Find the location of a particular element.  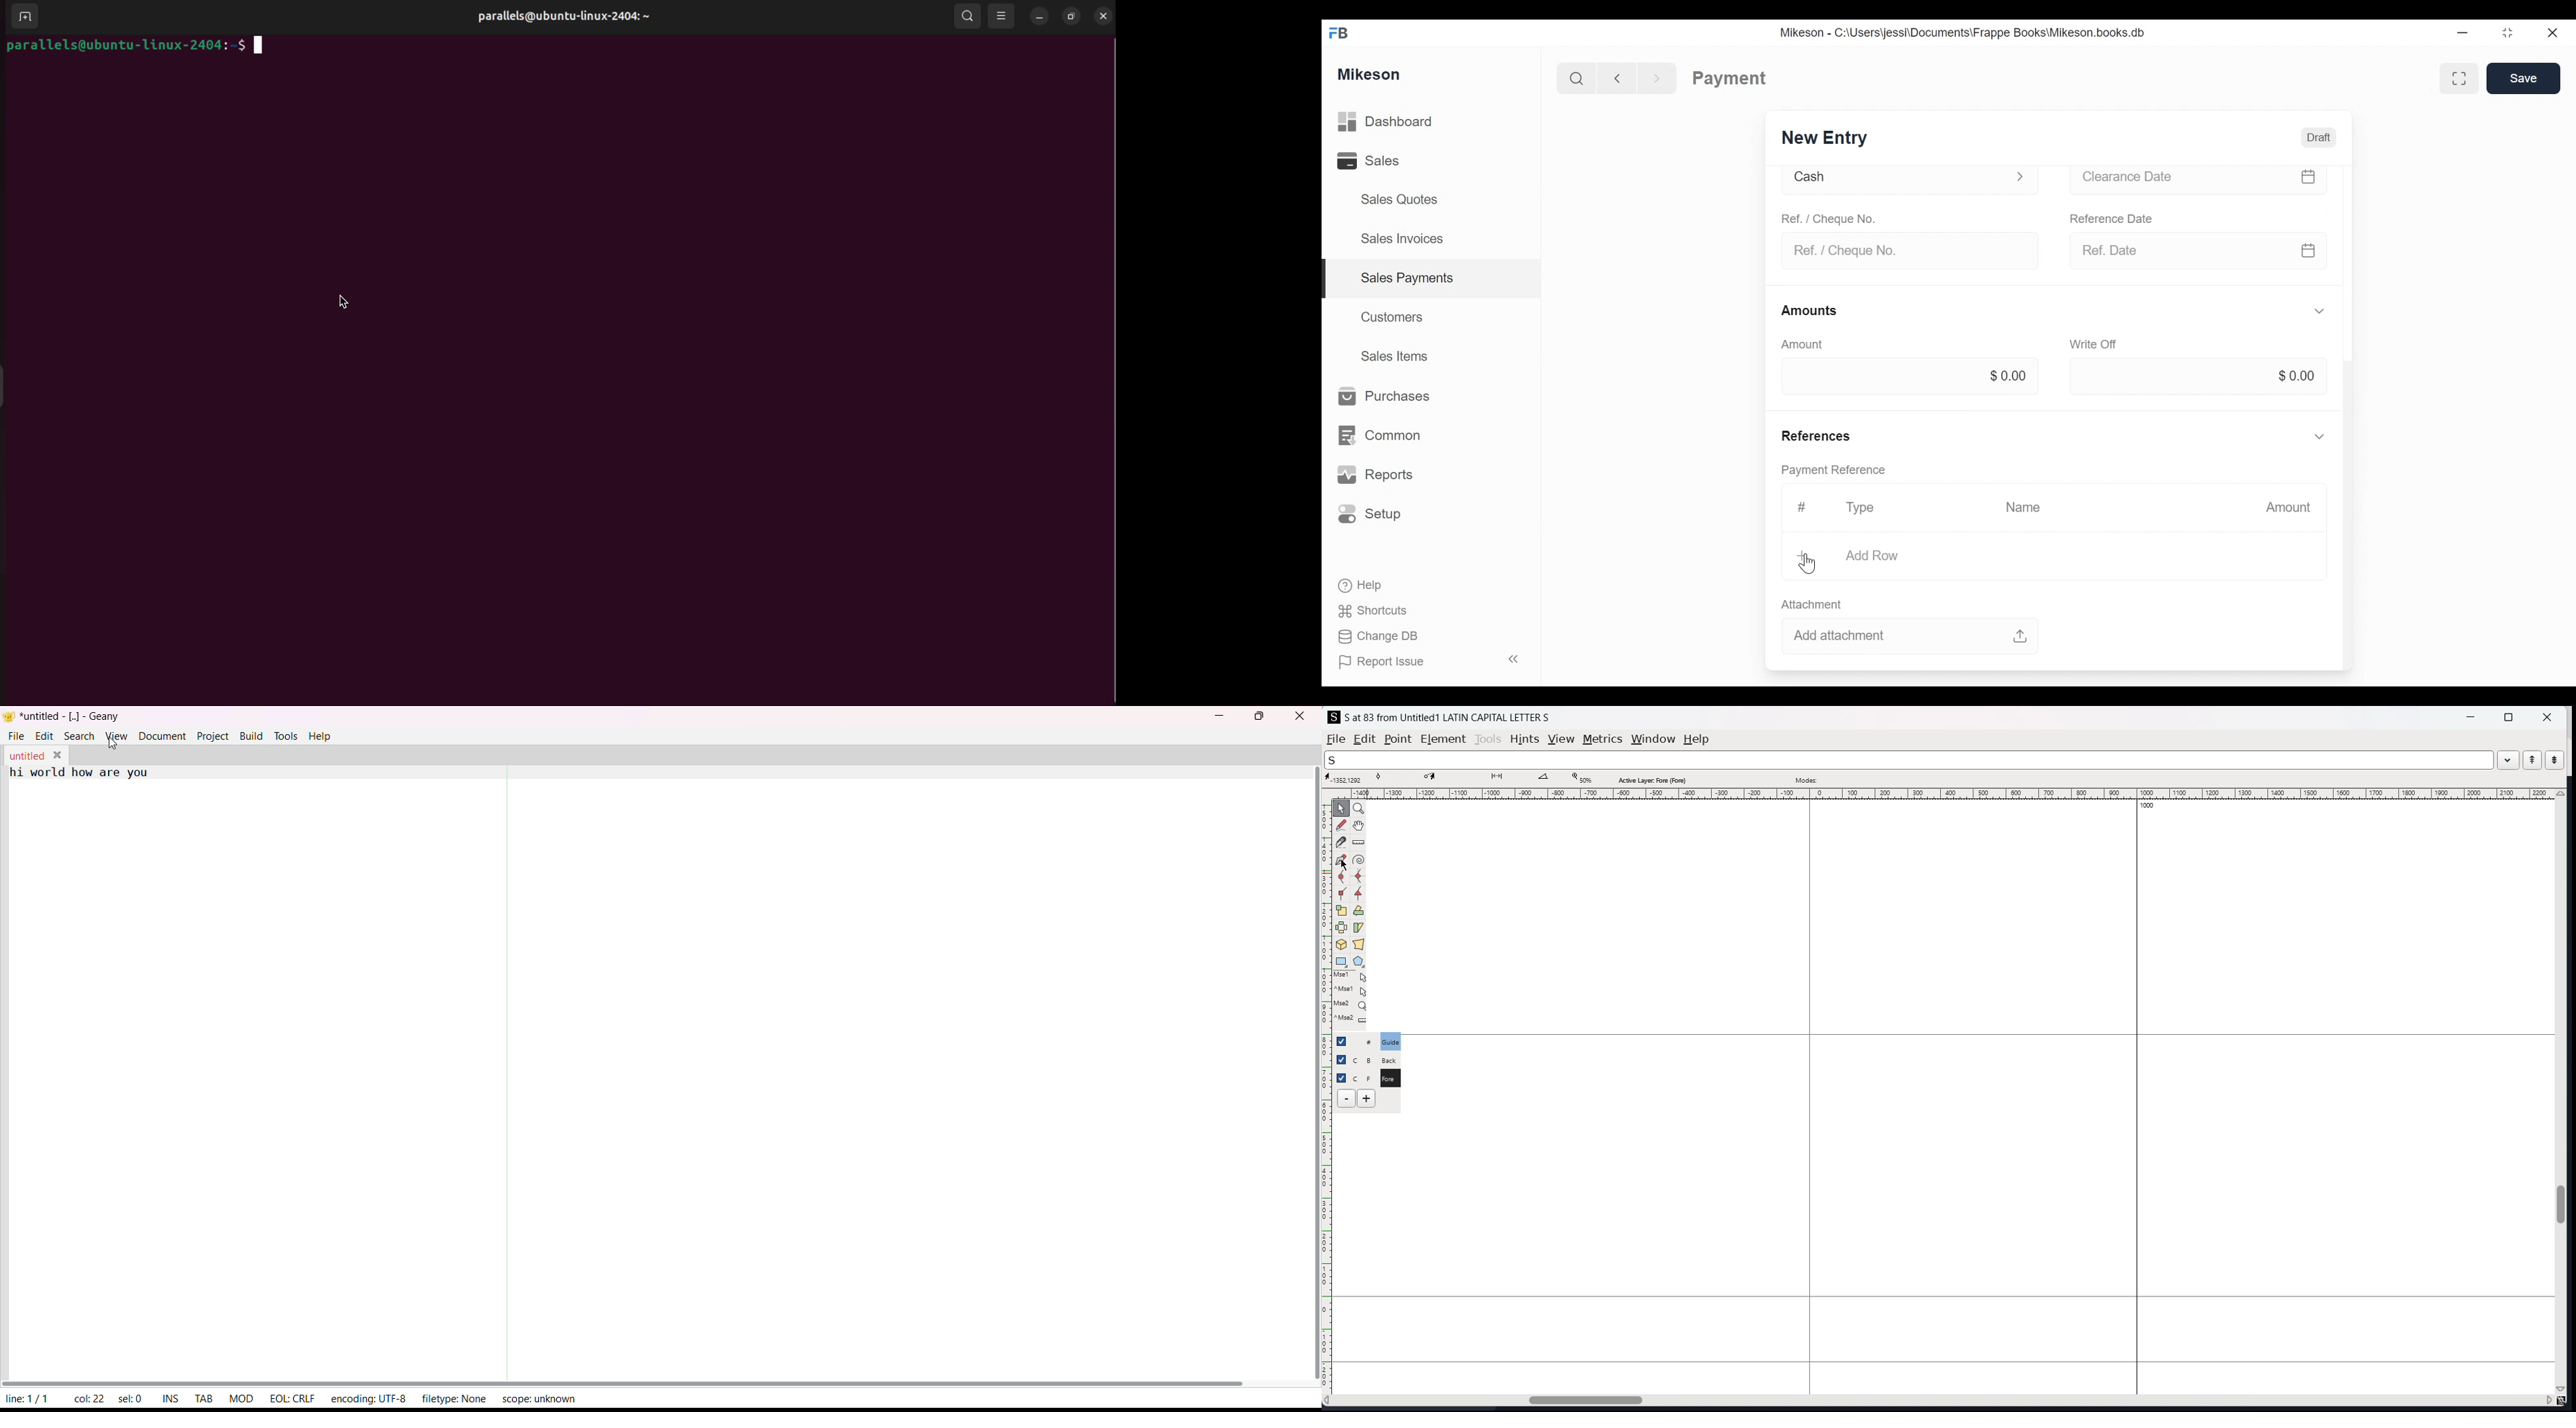

Payment reference is located at coordinates (1837, 471).